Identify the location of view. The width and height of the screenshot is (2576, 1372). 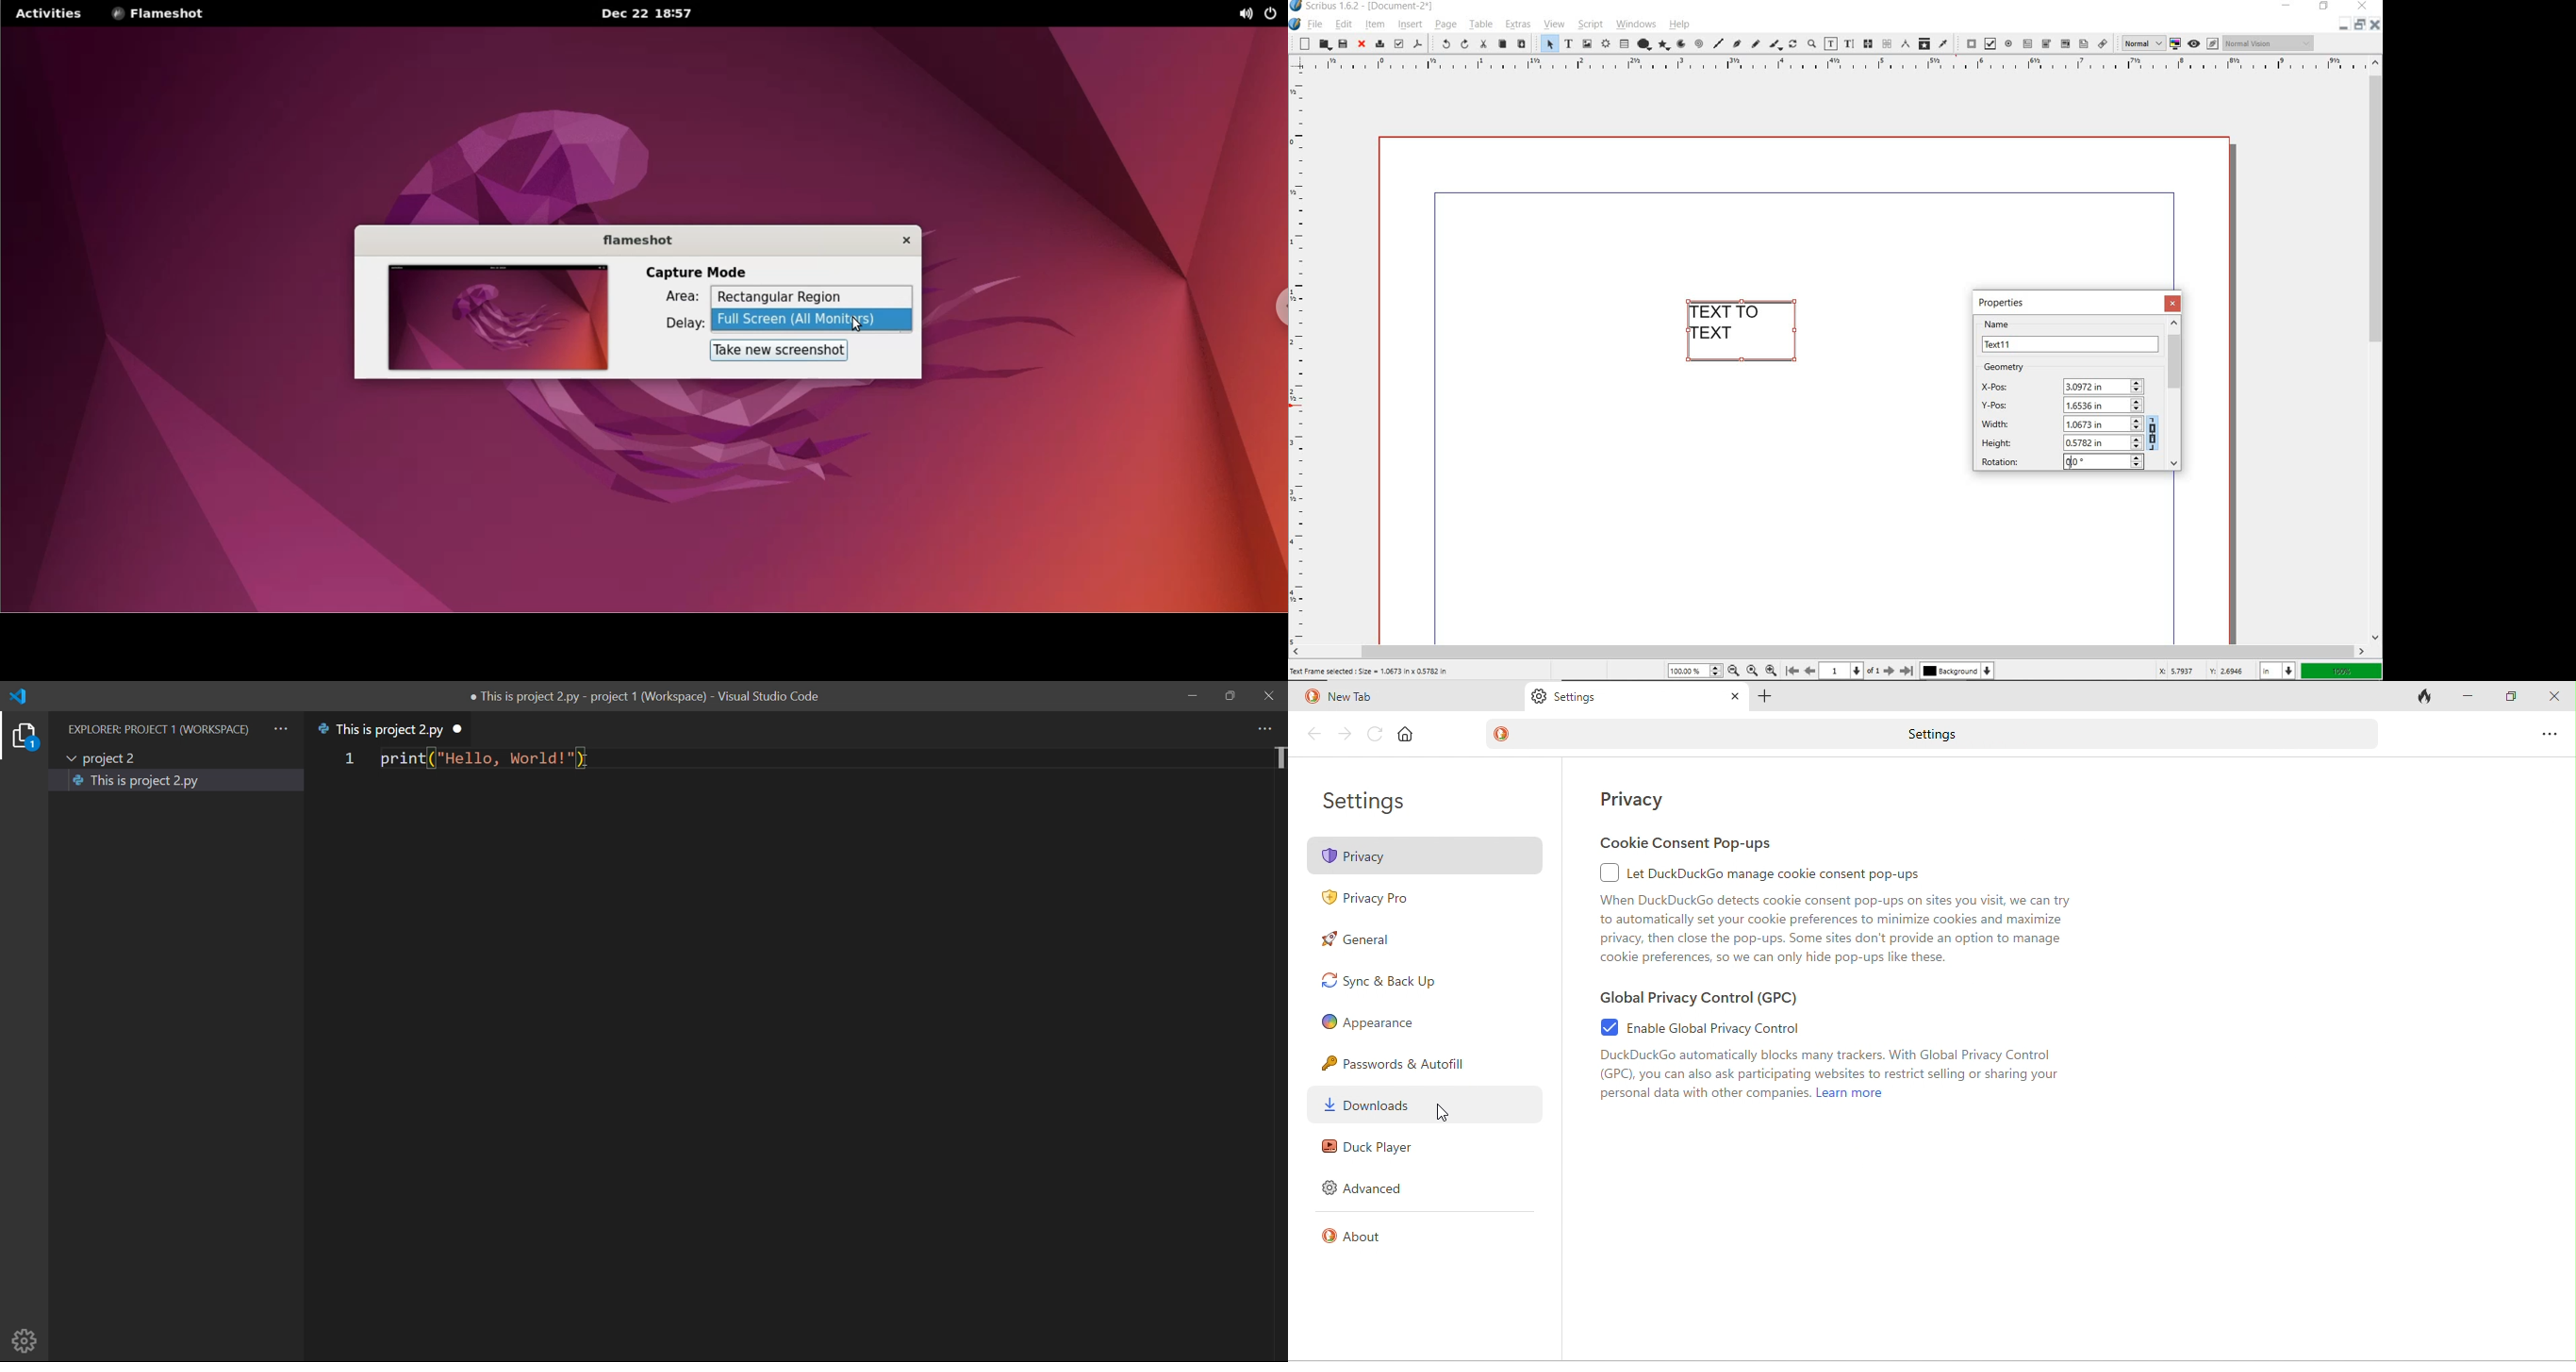
(1555, 25).